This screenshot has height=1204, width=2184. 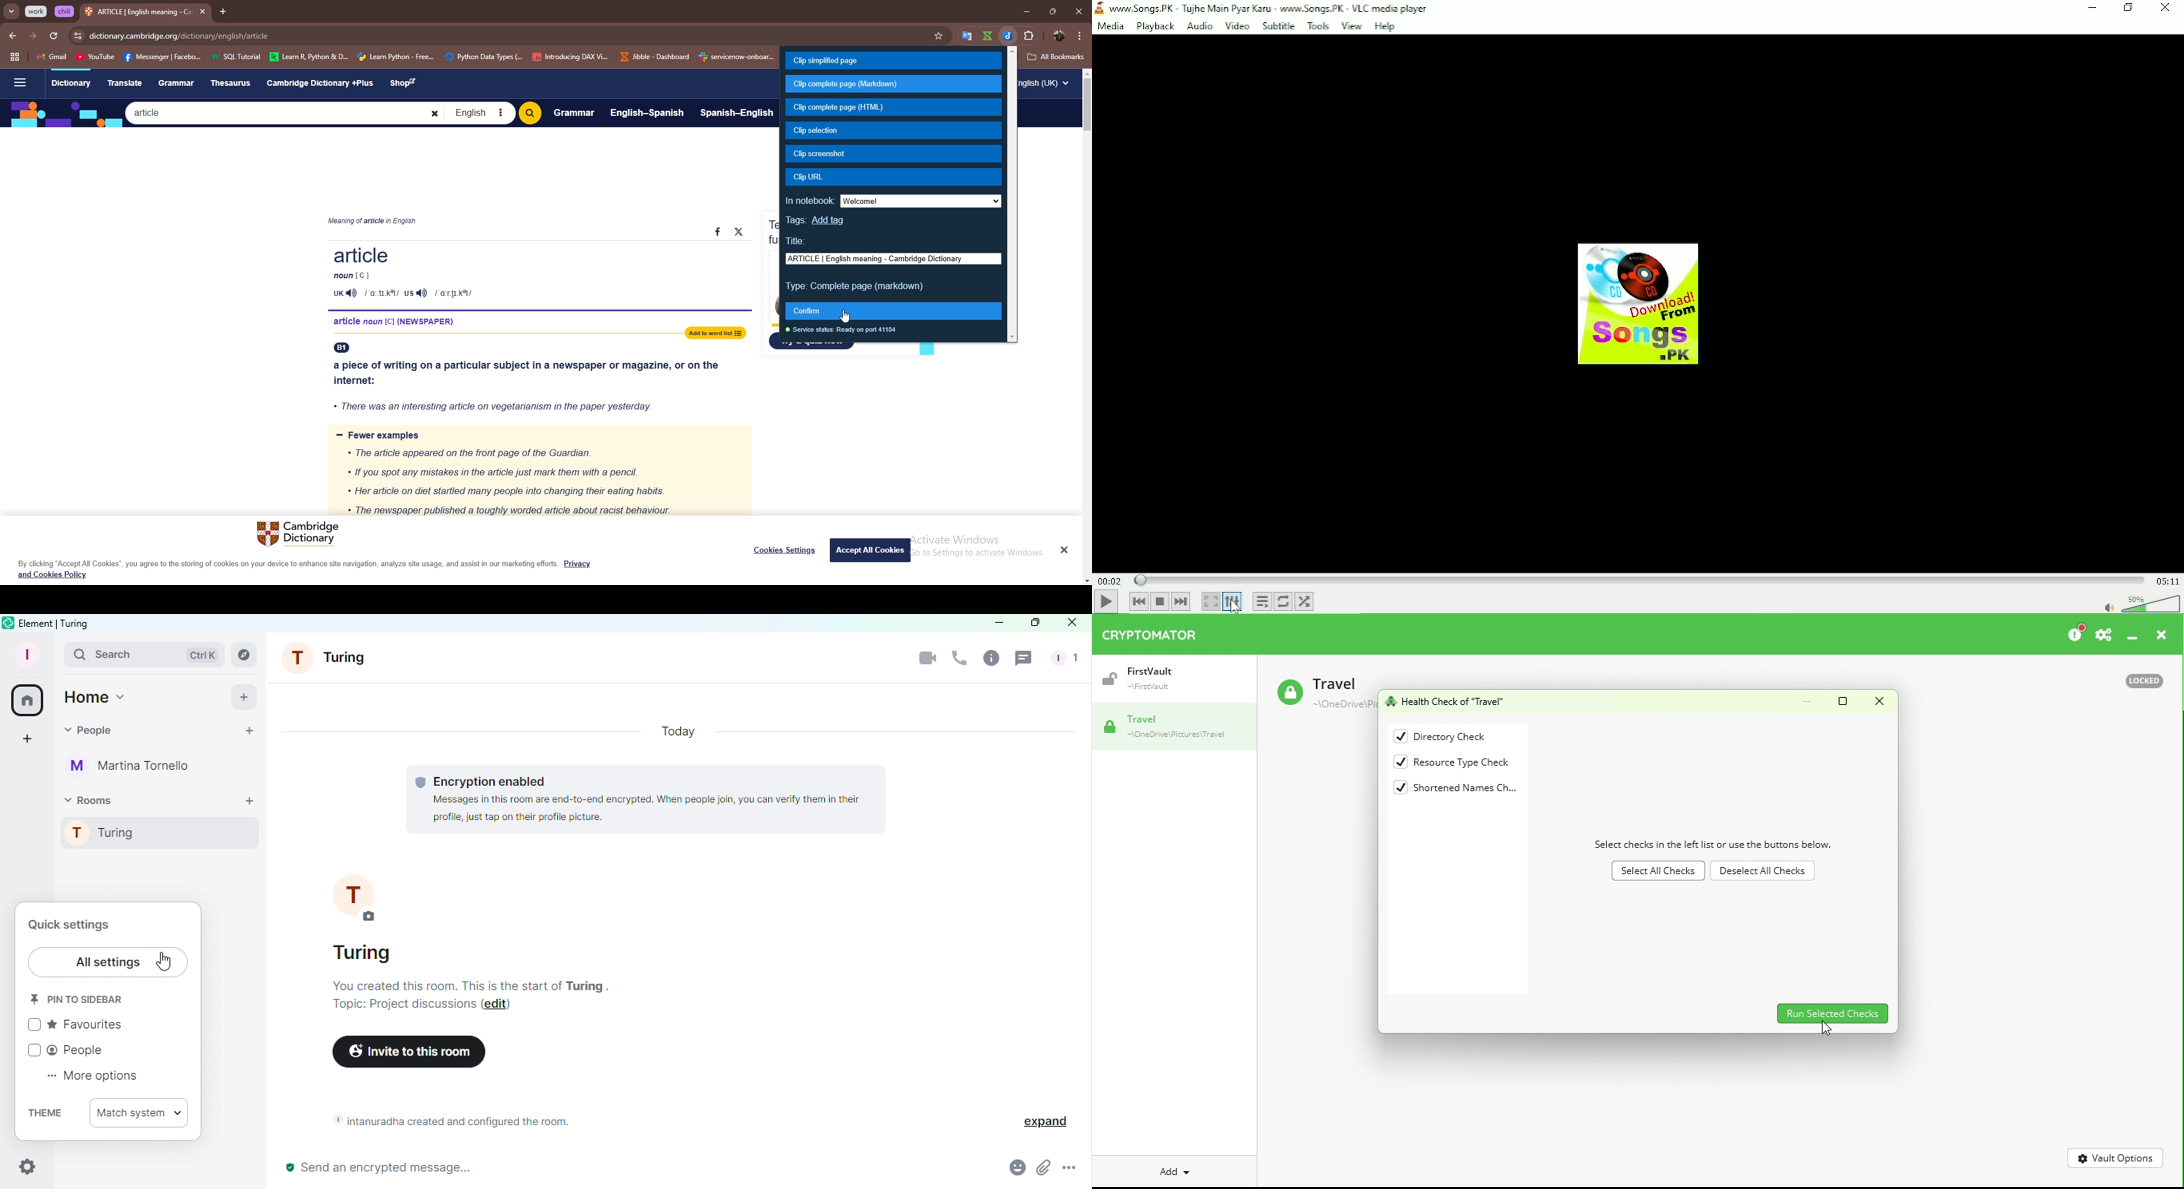 What do you see at coordinates (398, 1007) in the screenshot?
I see `Topic` at bounding box center [398, 1007].